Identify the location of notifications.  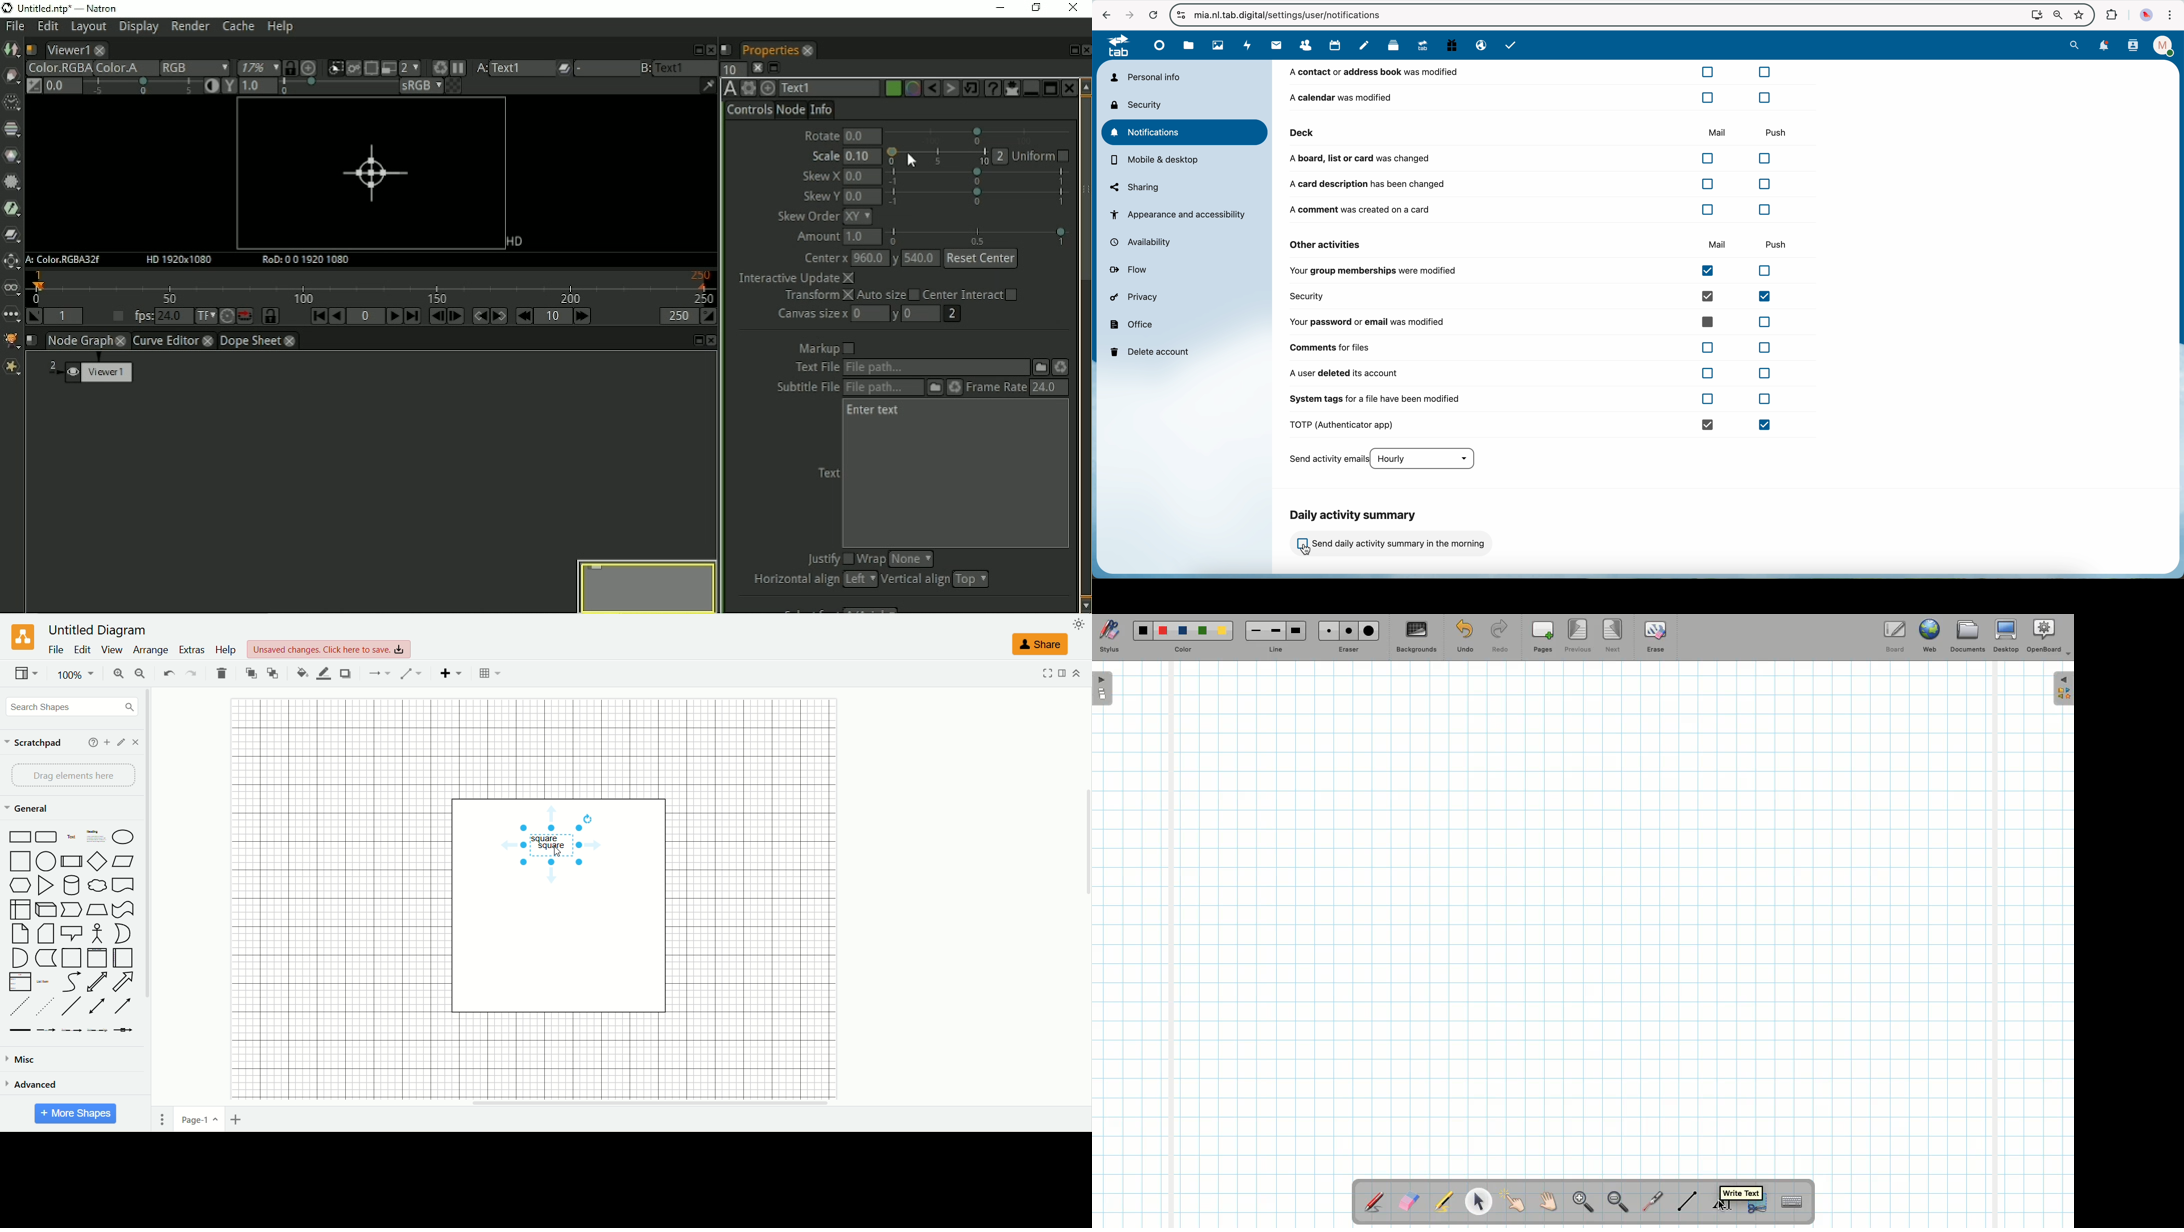
(1186, 132).